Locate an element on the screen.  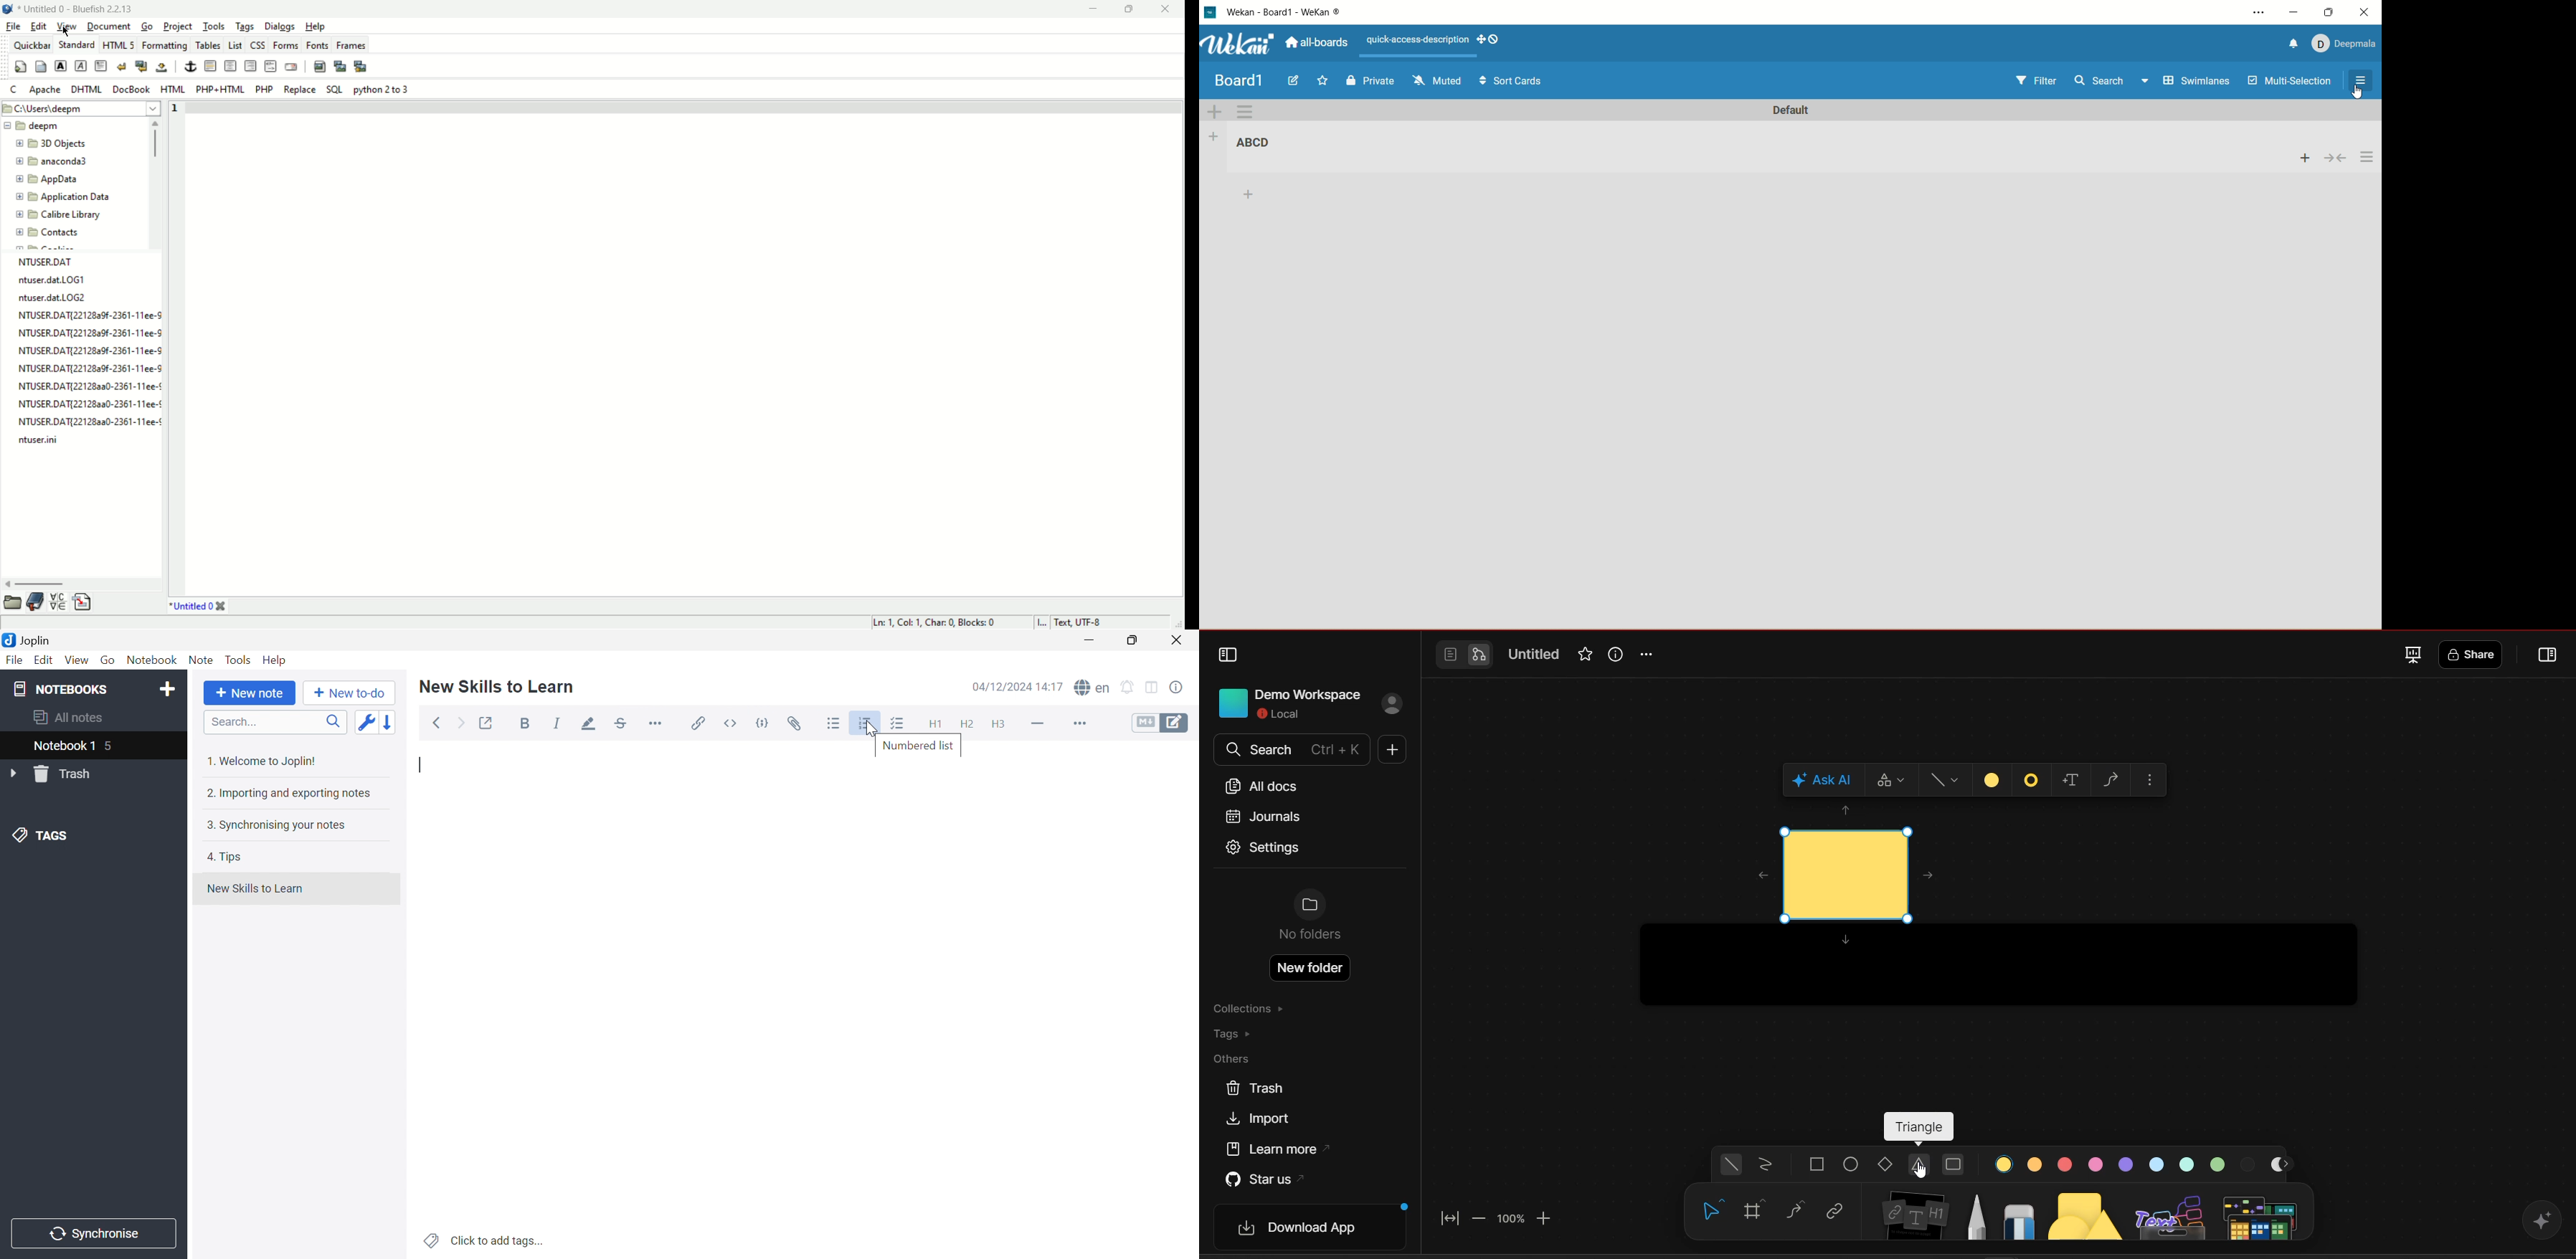
cursor and shape current location is located at coordinates (1845, 875).